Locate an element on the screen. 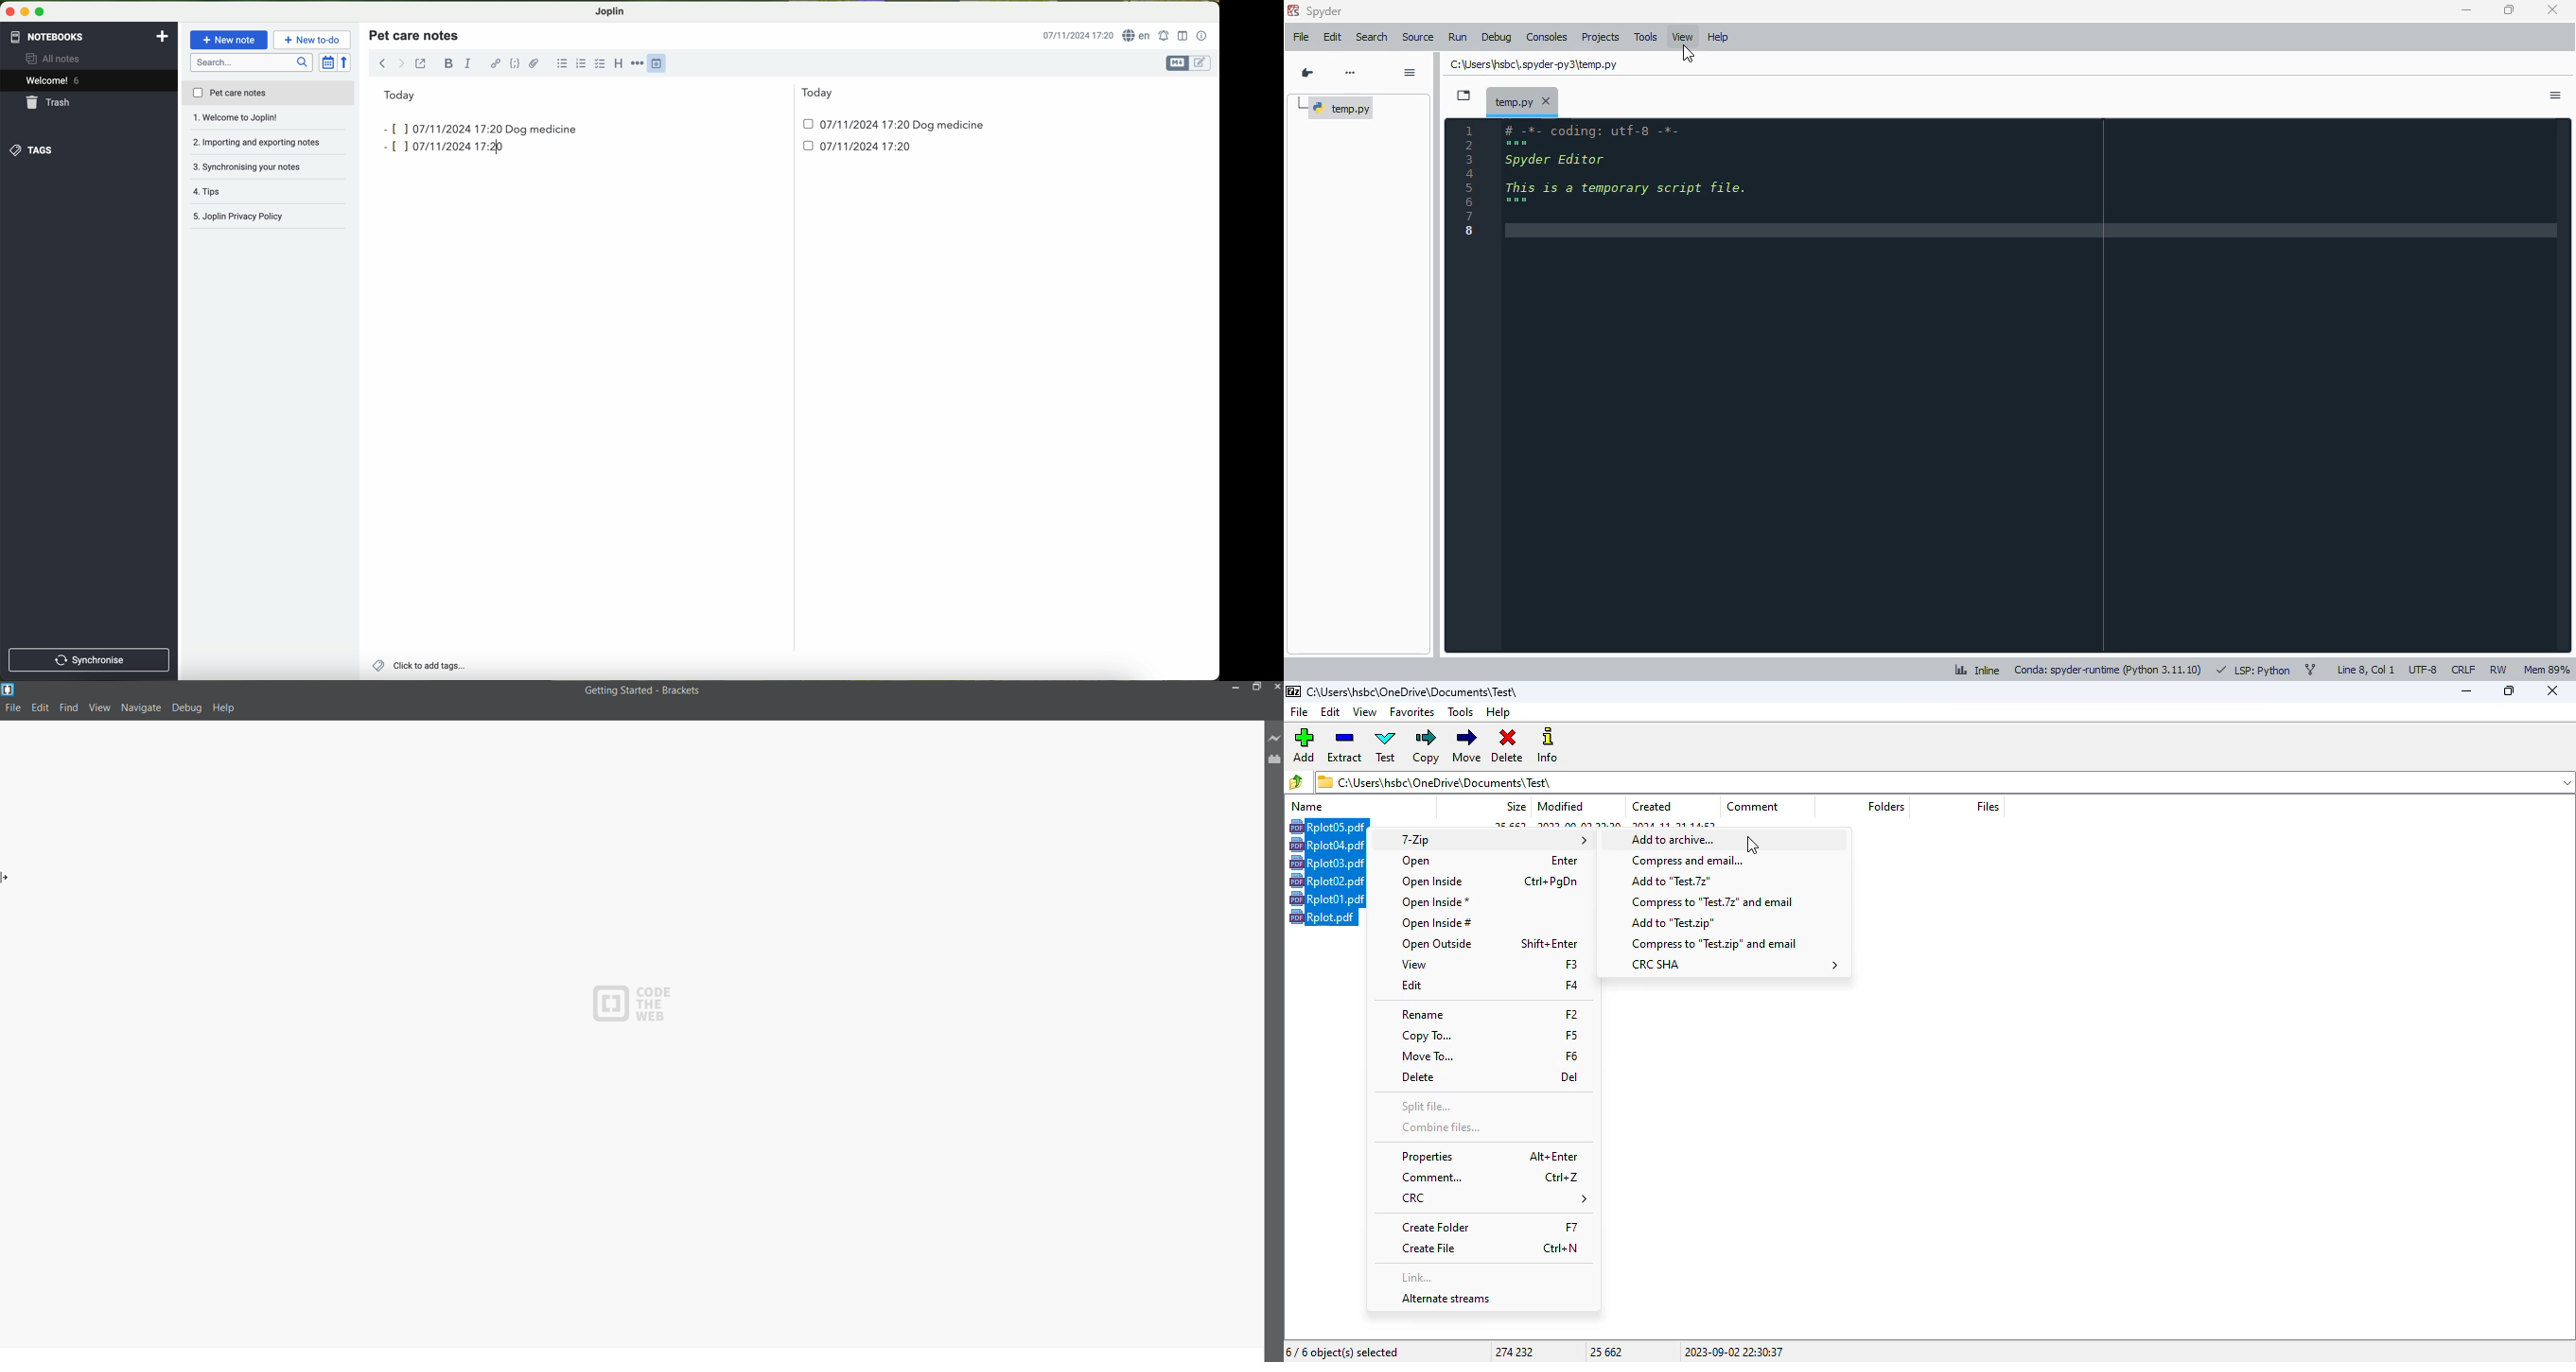 Image resolution: width=2576 pixels, height=1372 pixels. title pet care notes is located at coordinates (415, 34).